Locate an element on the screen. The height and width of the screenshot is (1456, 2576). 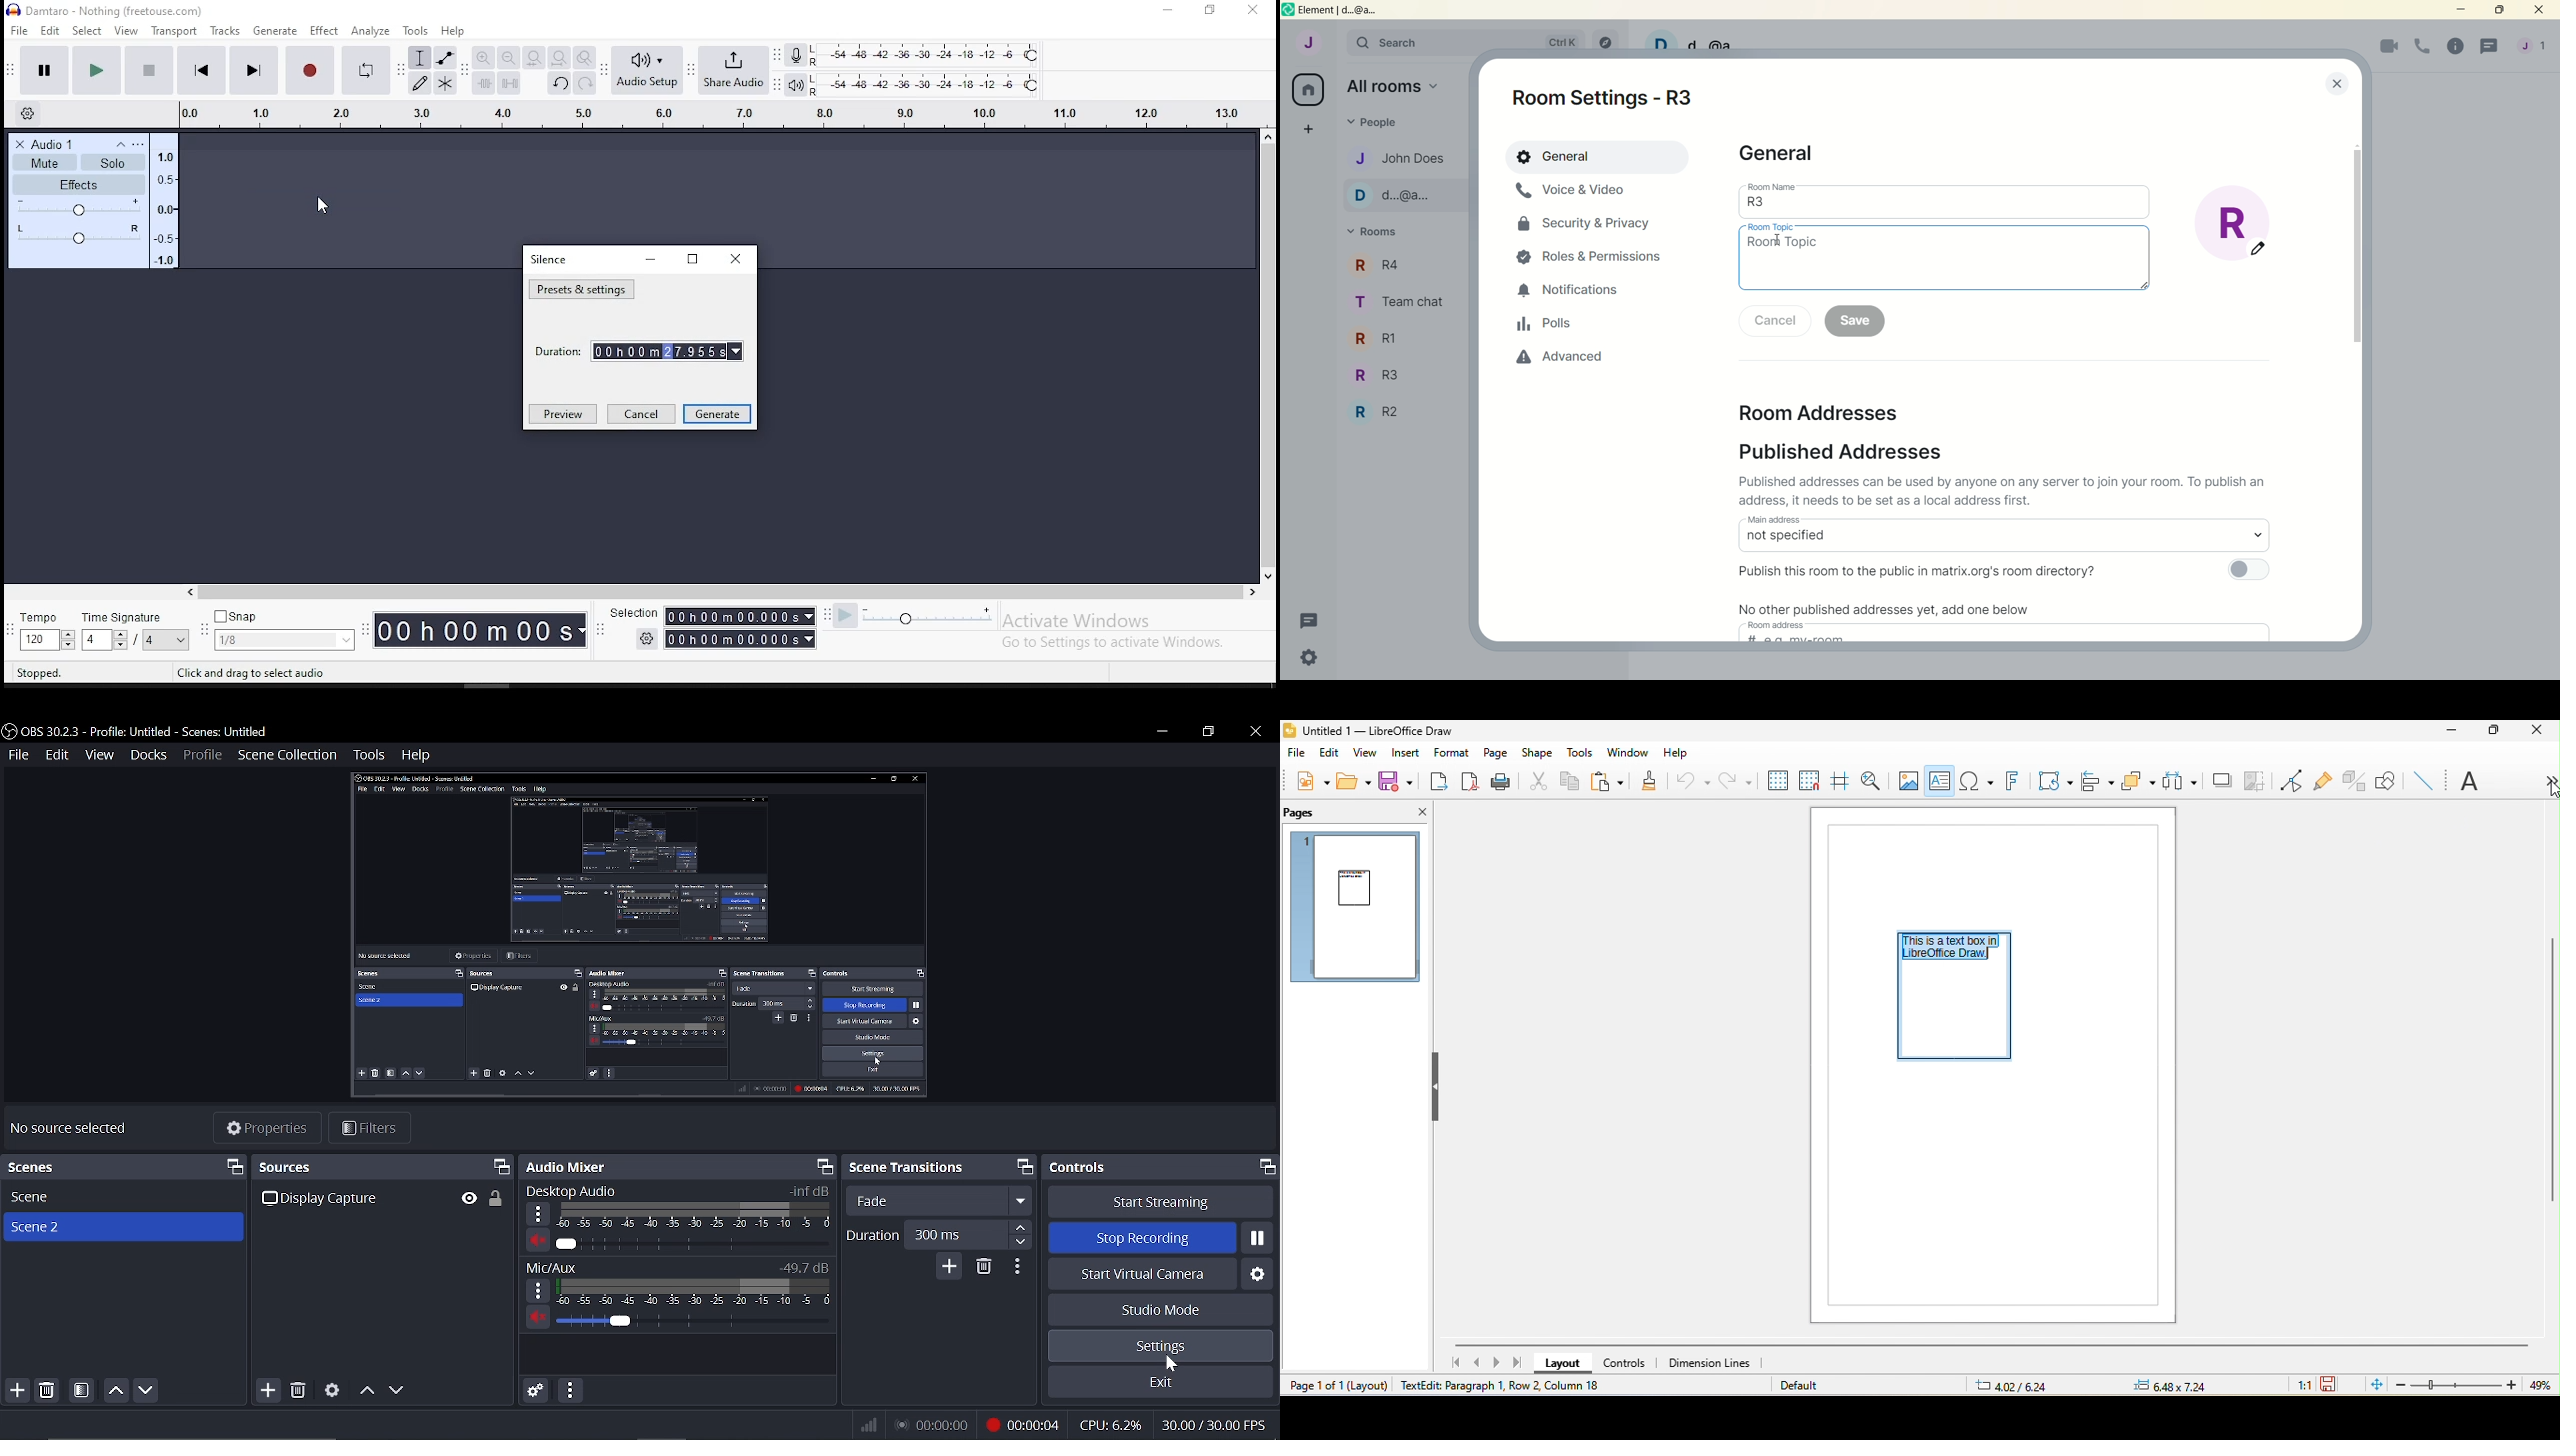
view is located at coordinates (1369, 754).